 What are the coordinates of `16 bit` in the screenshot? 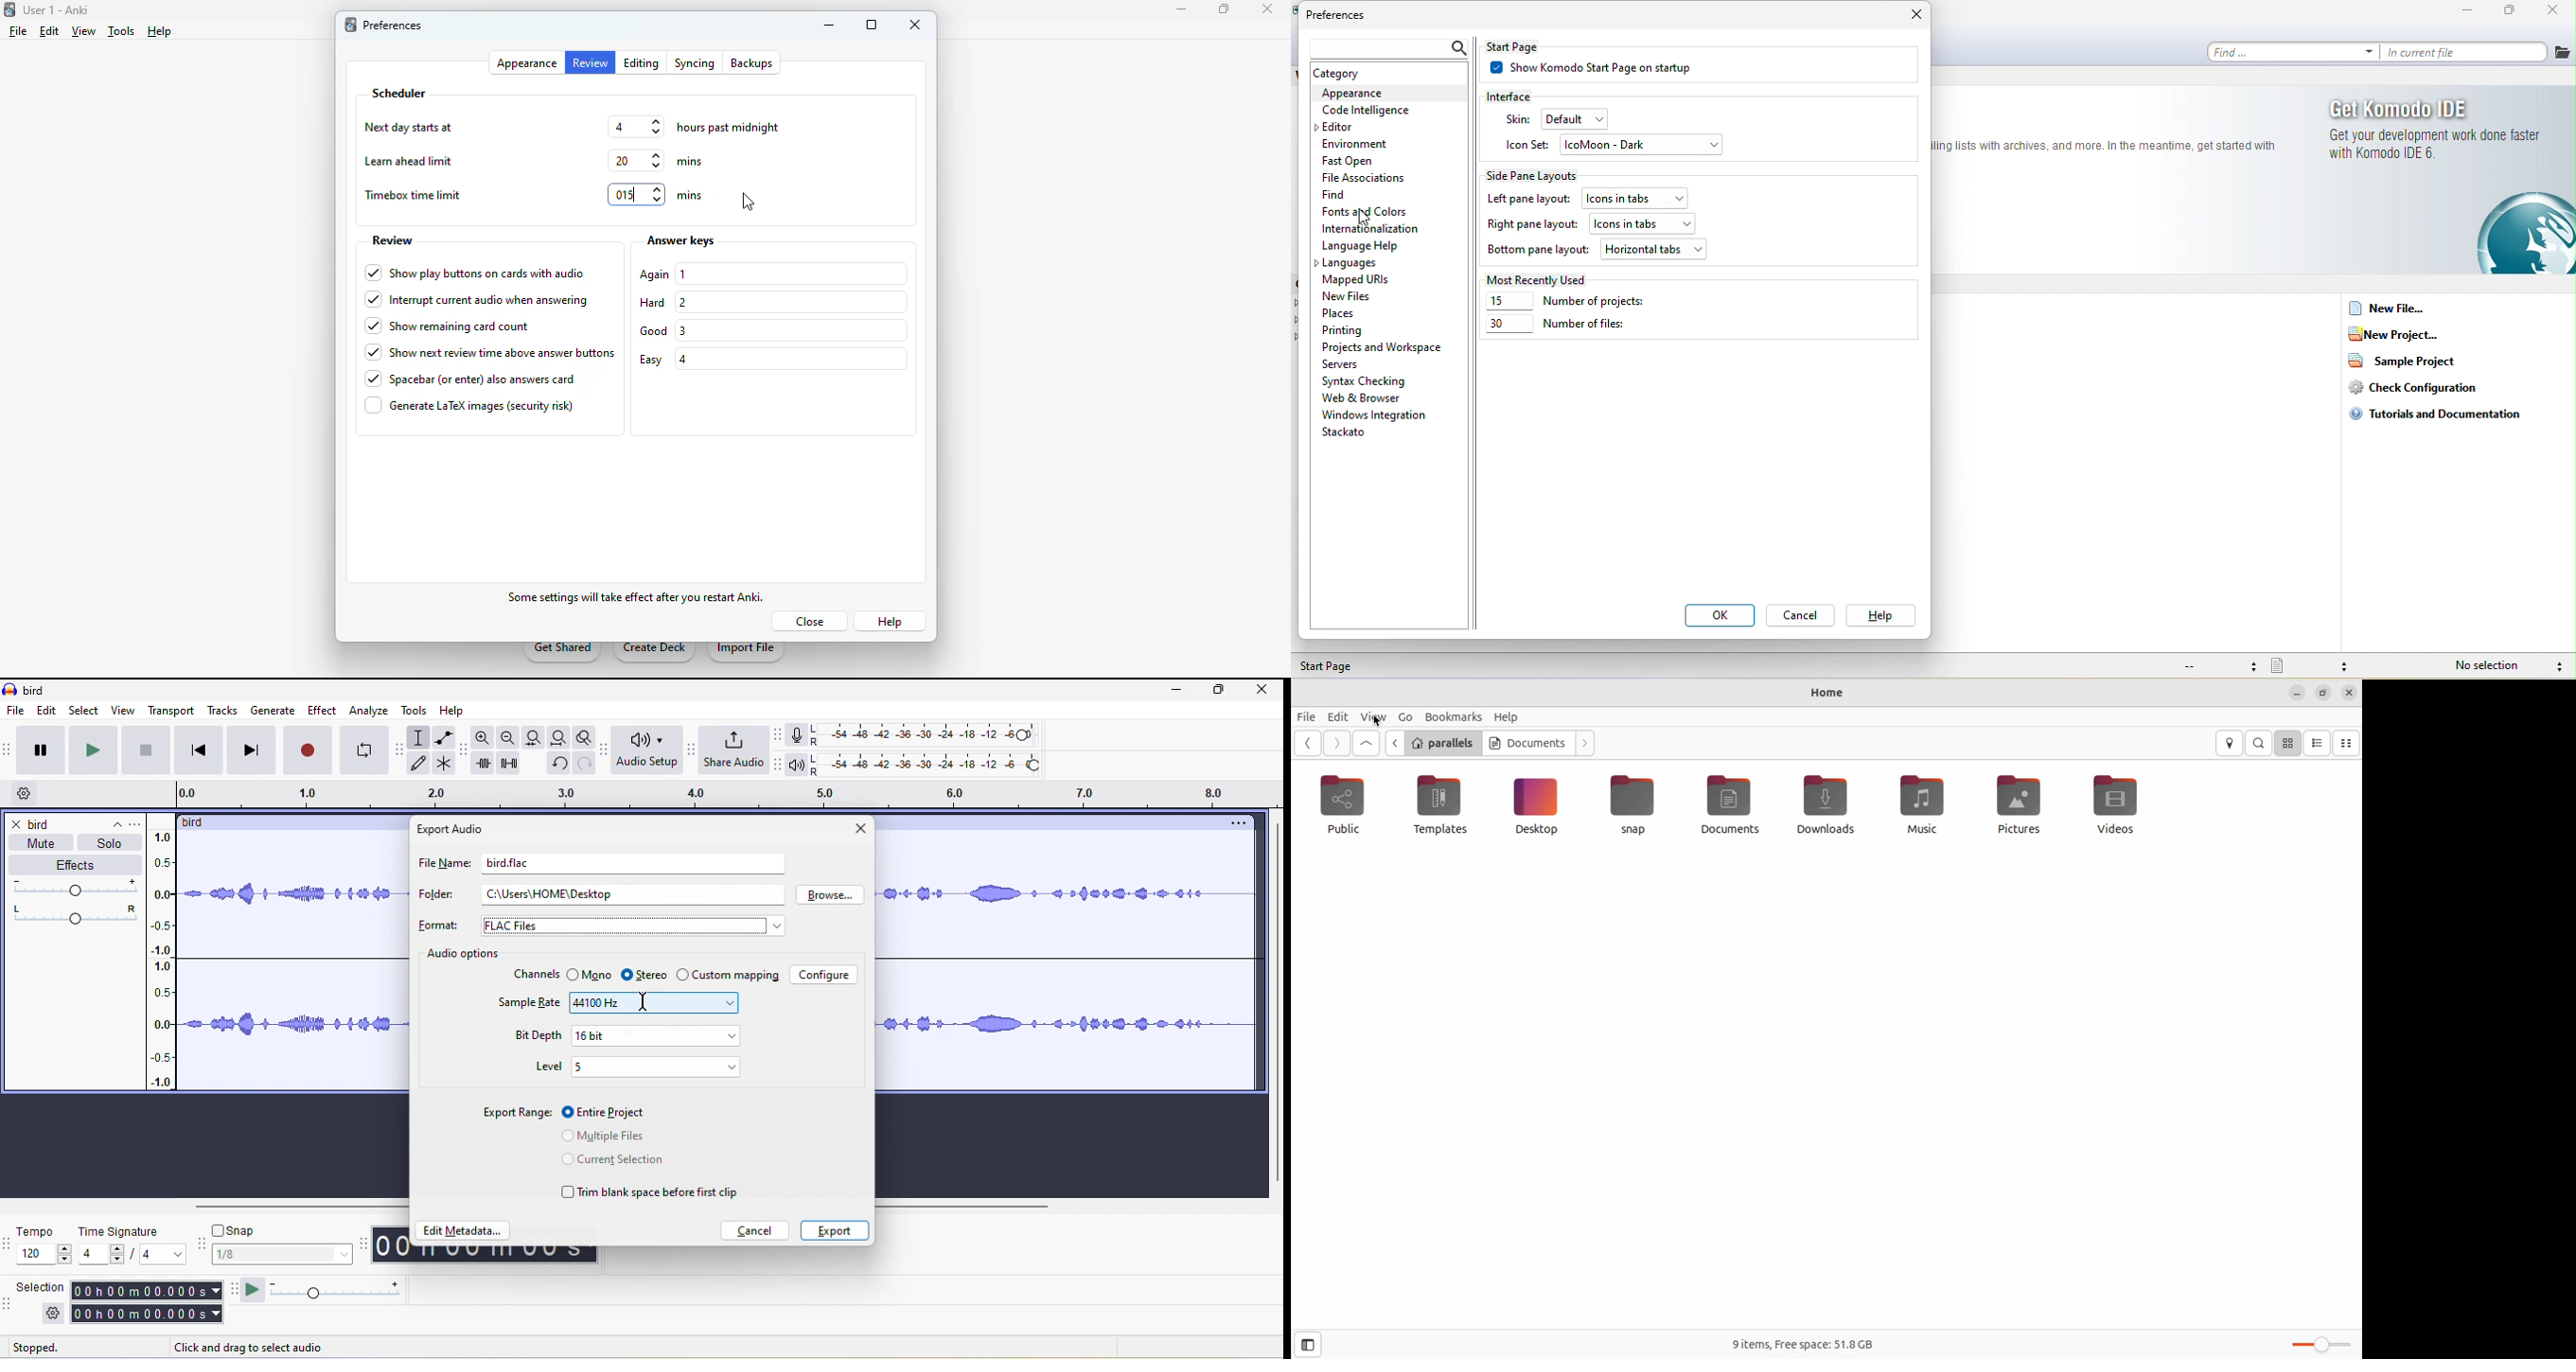 It's located at (655, 1035).